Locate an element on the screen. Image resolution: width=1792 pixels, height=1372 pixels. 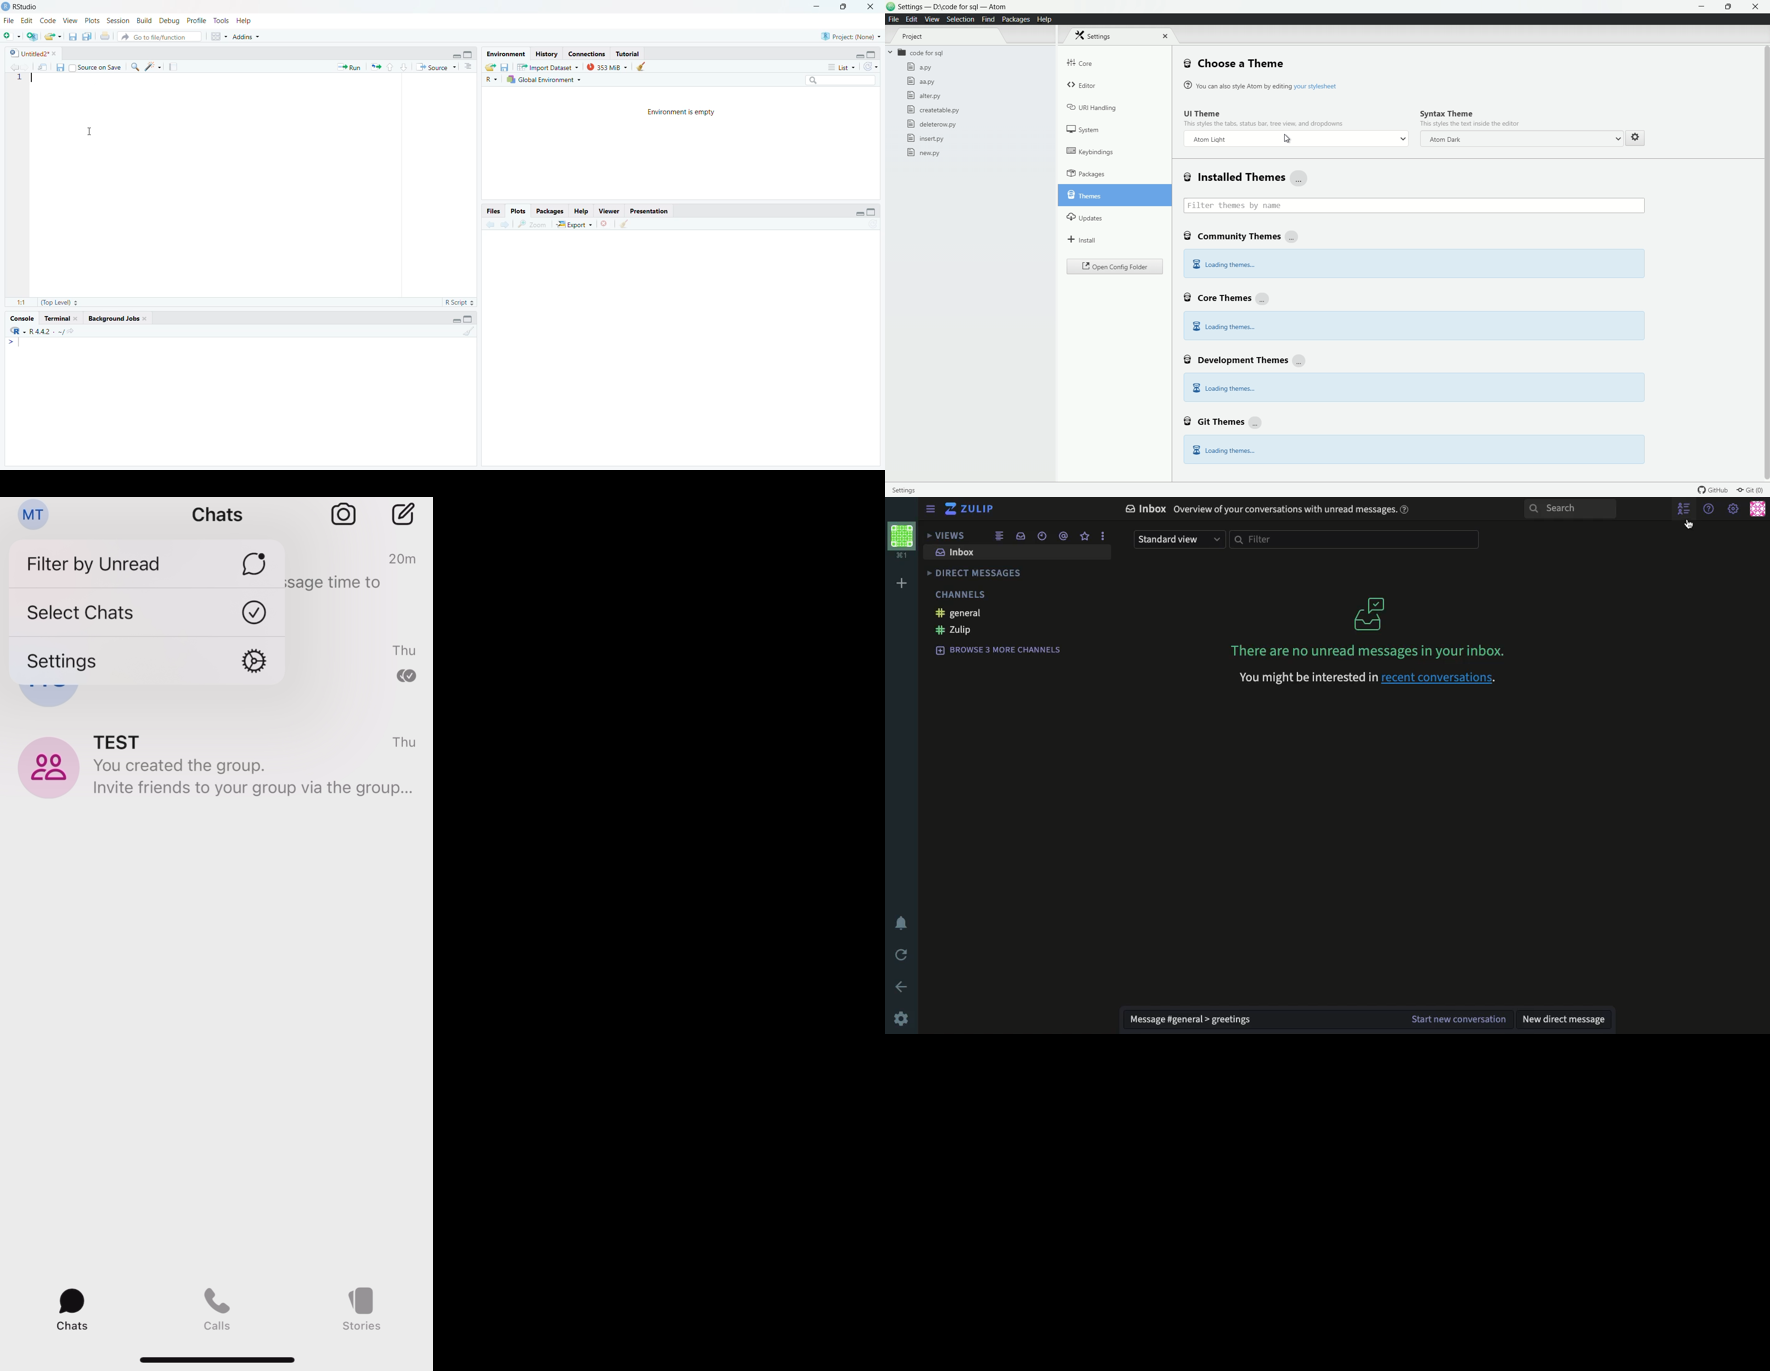
ui theme is located at coordinates (1203, 113).